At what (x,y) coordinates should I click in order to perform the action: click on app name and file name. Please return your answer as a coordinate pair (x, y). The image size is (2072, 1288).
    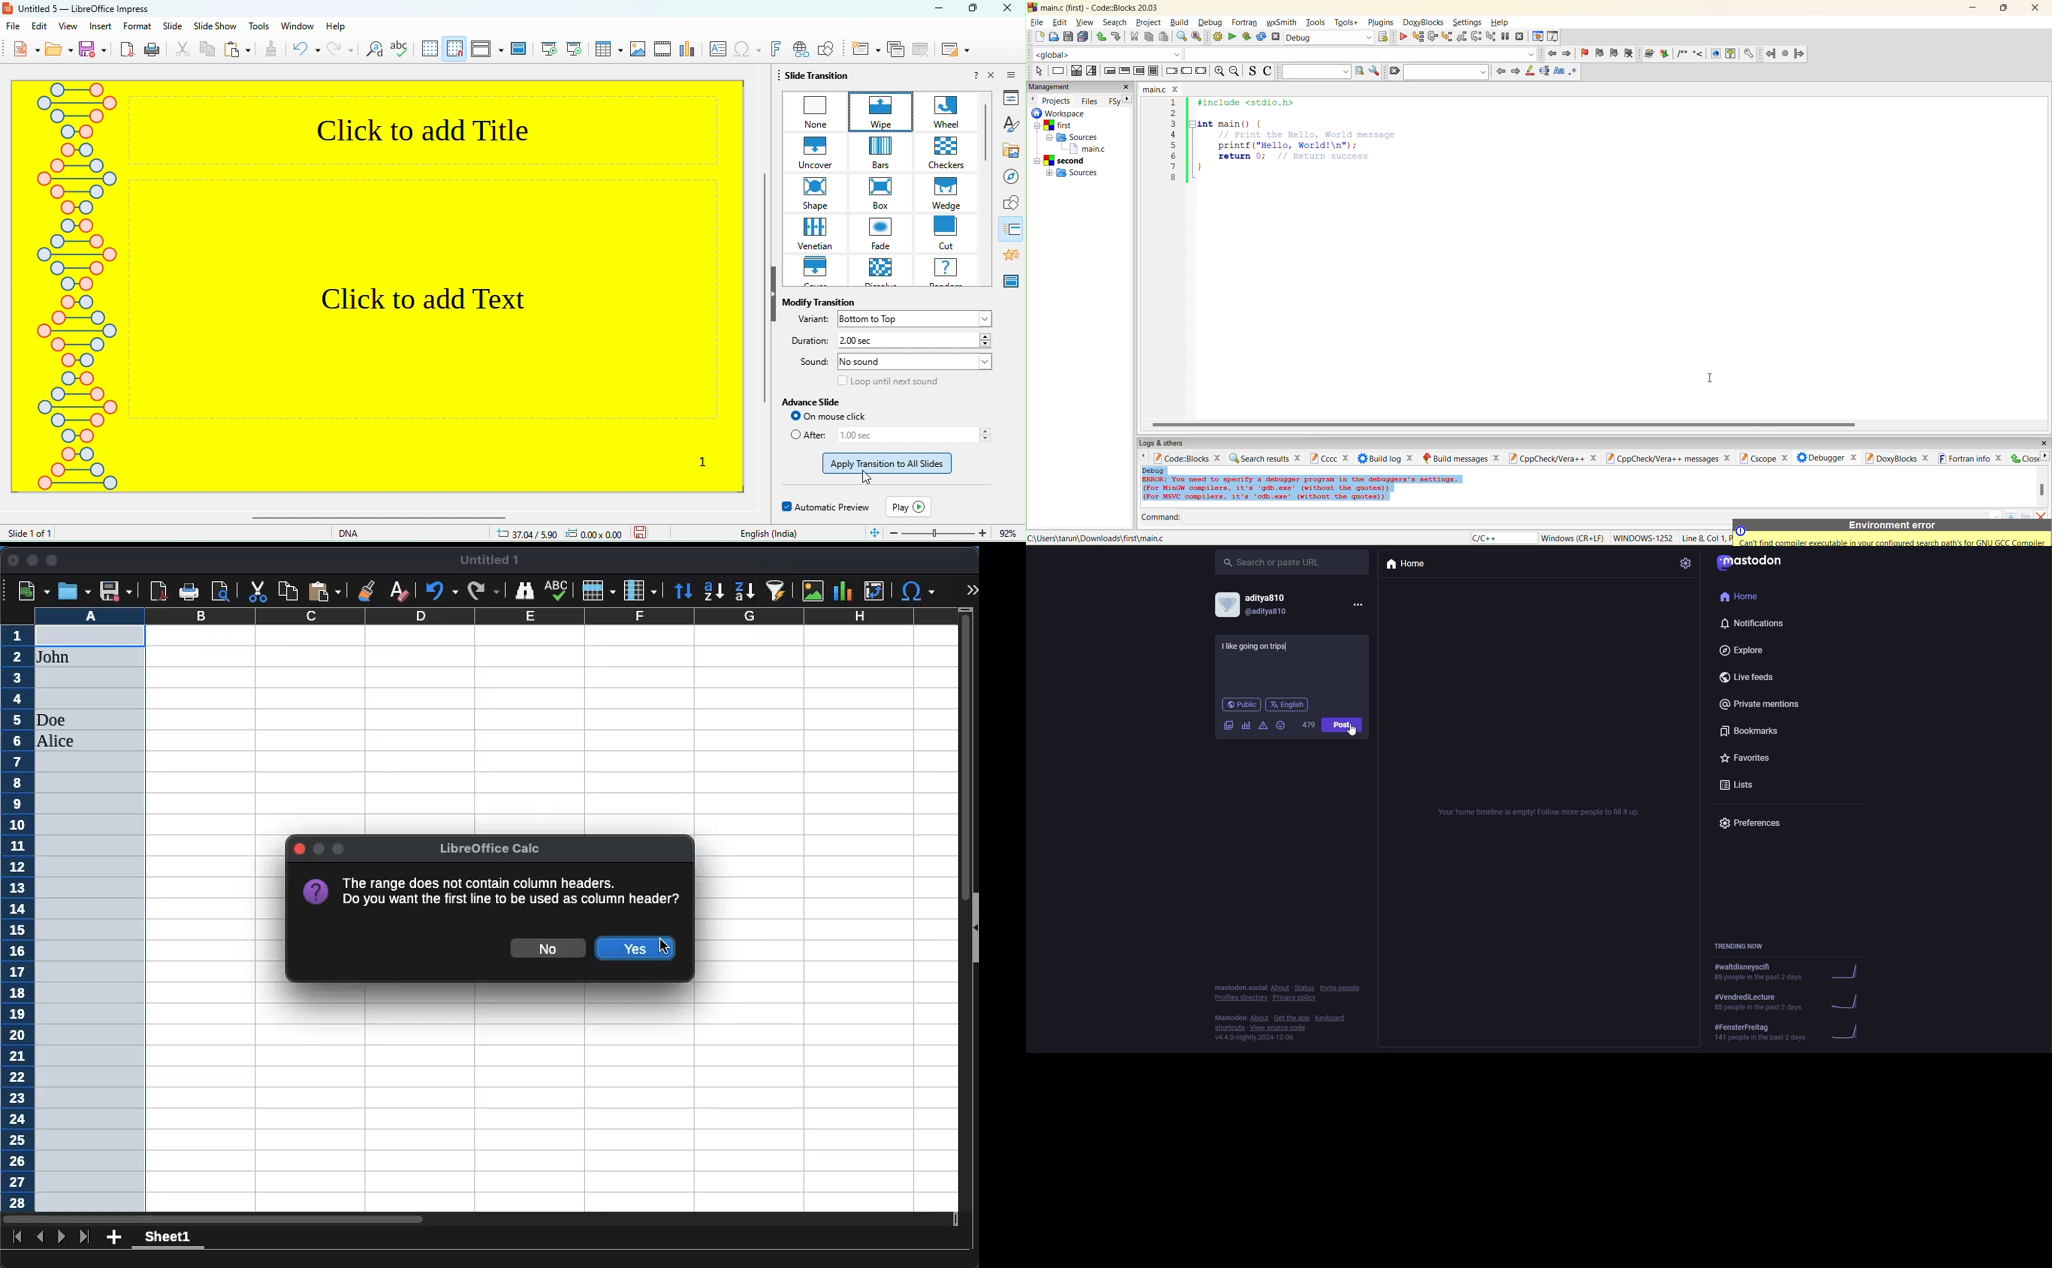
    Looking at the image, I should click on (1102, 7).